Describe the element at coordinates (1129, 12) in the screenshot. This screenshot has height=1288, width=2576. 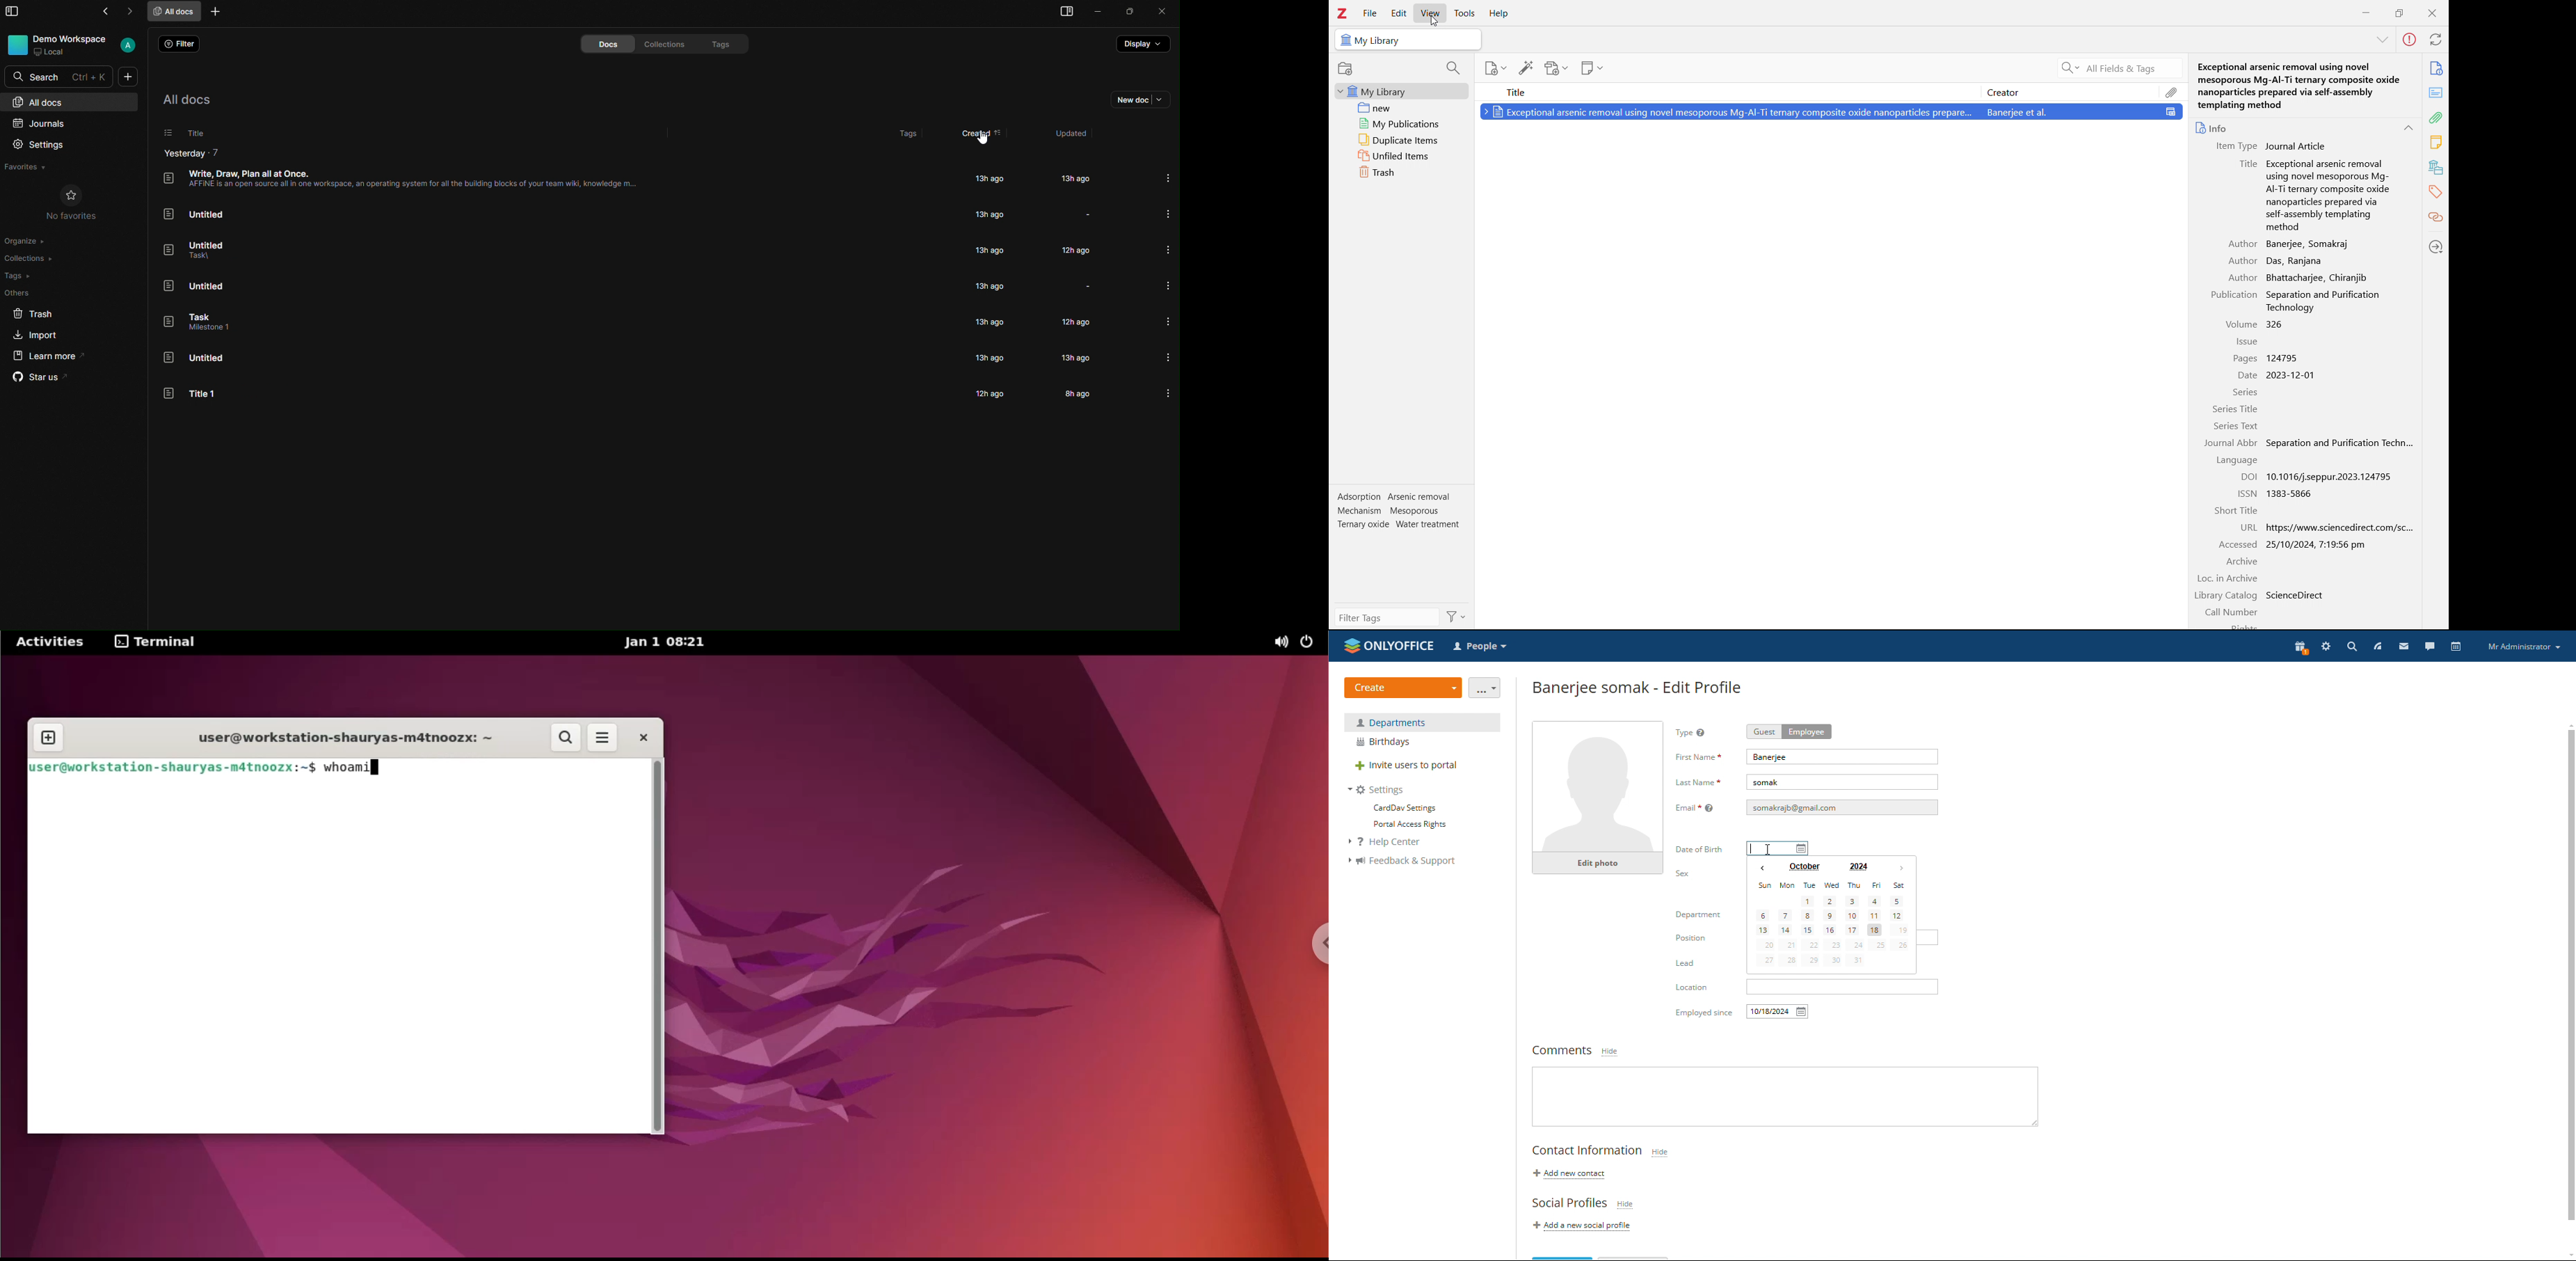
I see `maximize` at that location.